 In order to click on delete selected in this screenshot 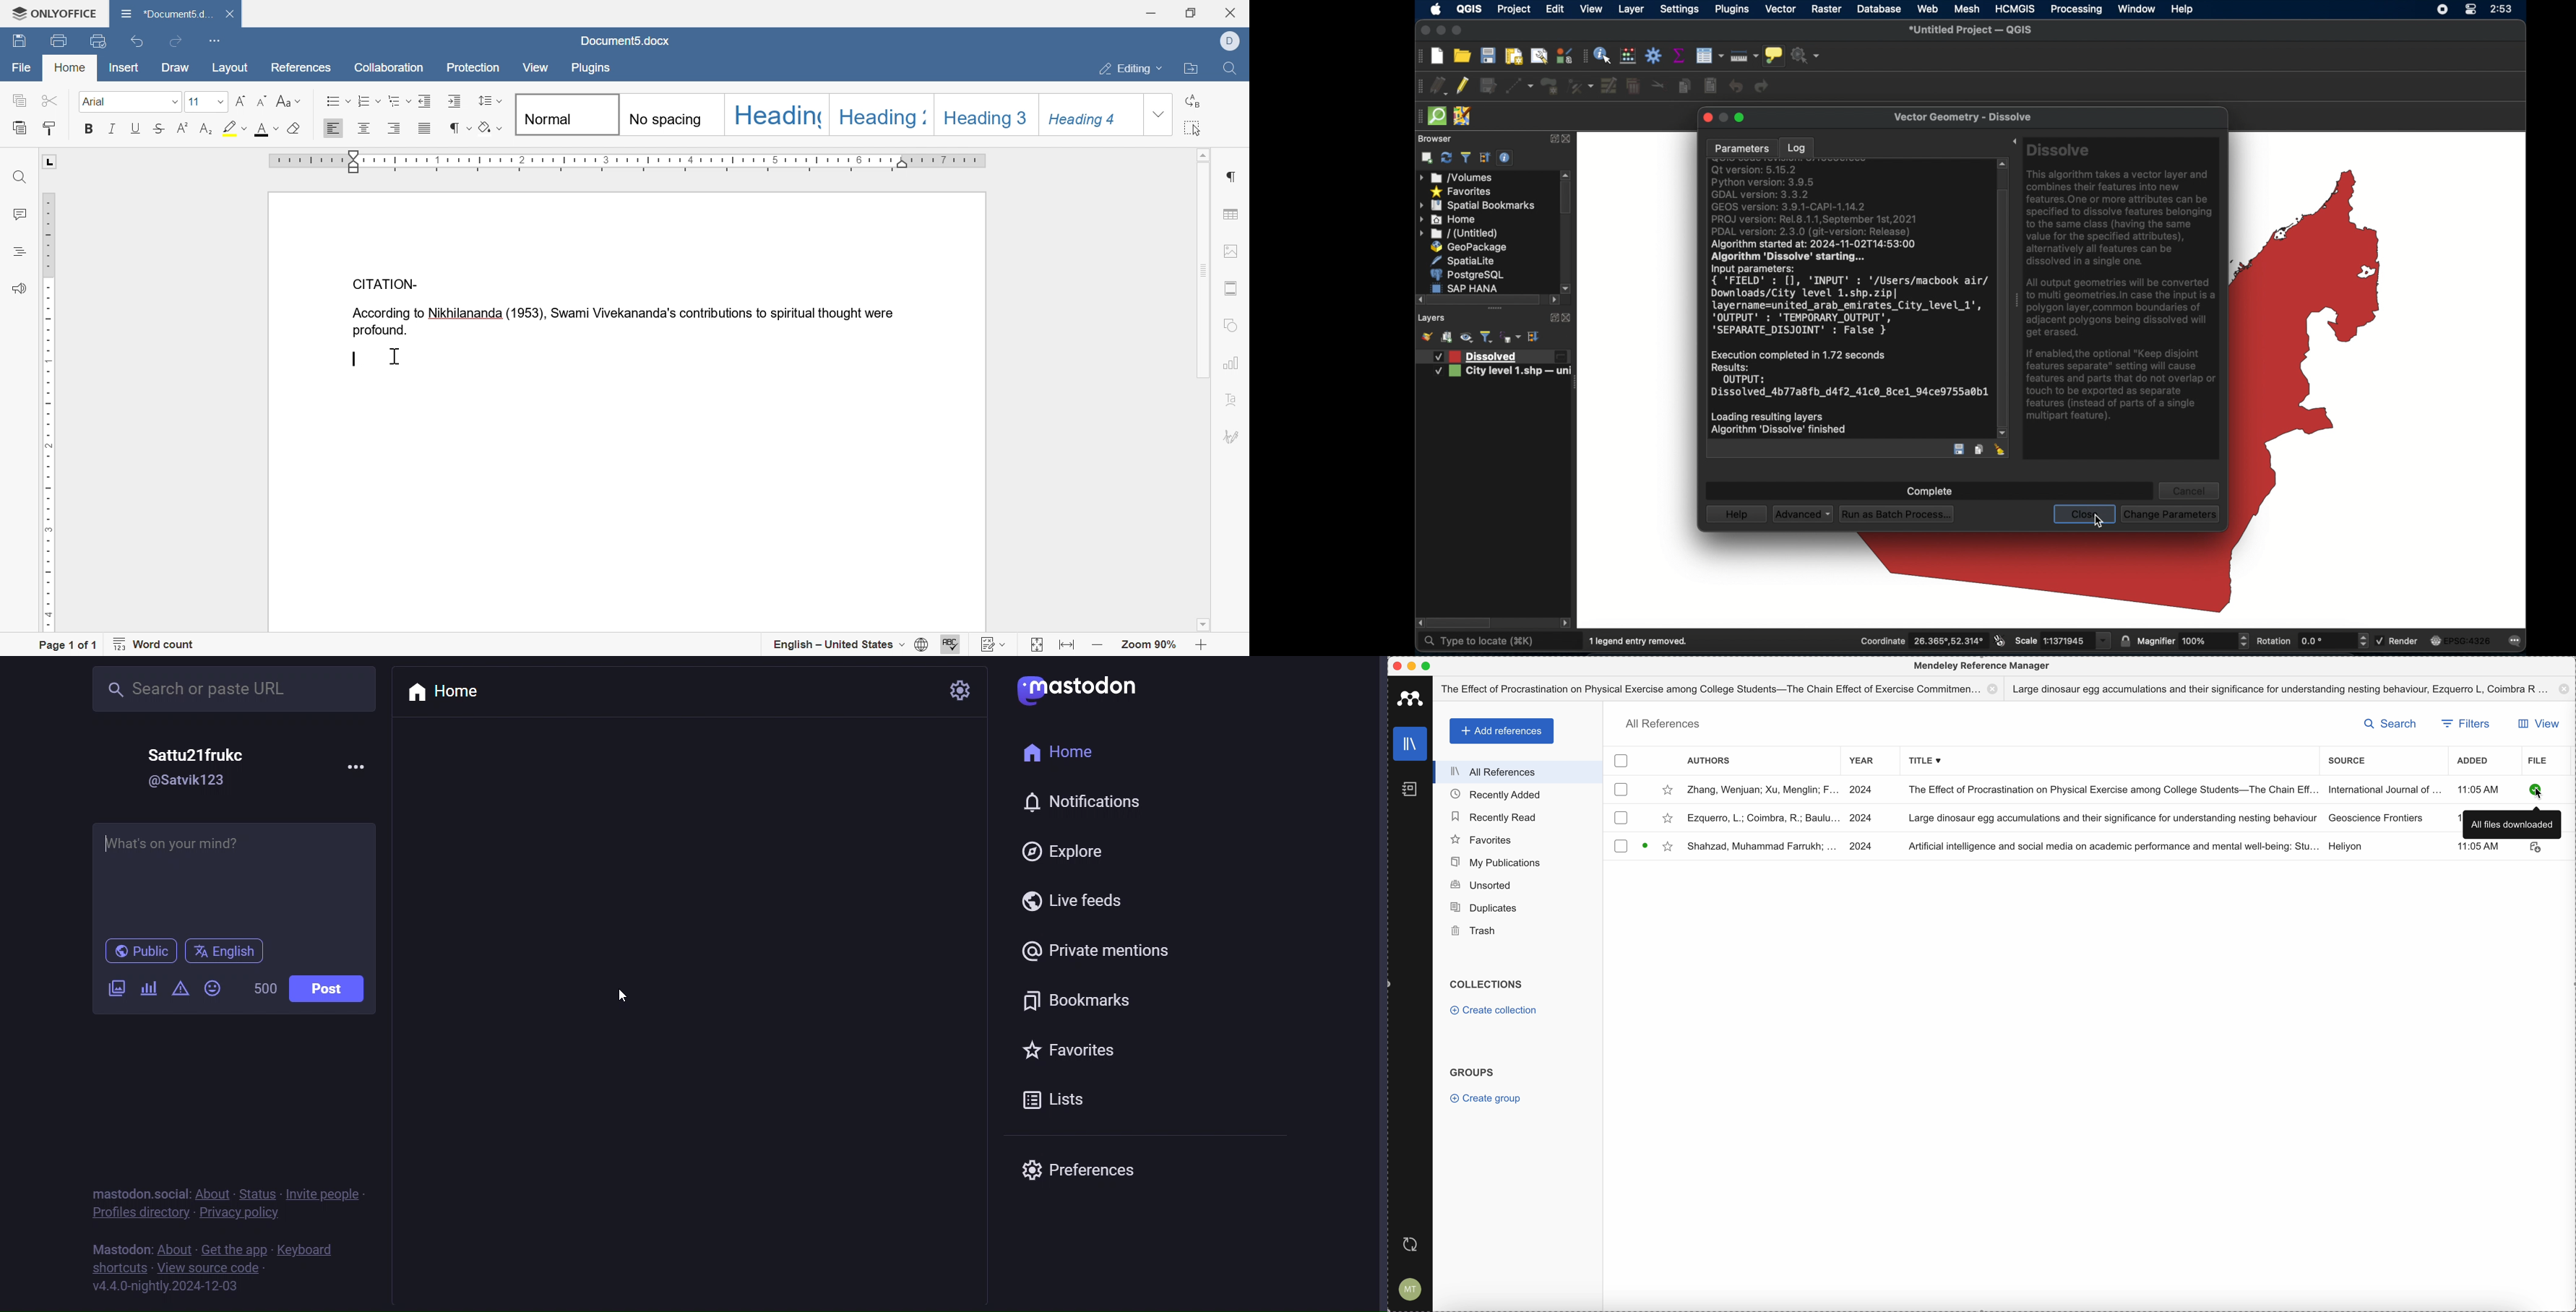, I will do `click(1633, 86)`.